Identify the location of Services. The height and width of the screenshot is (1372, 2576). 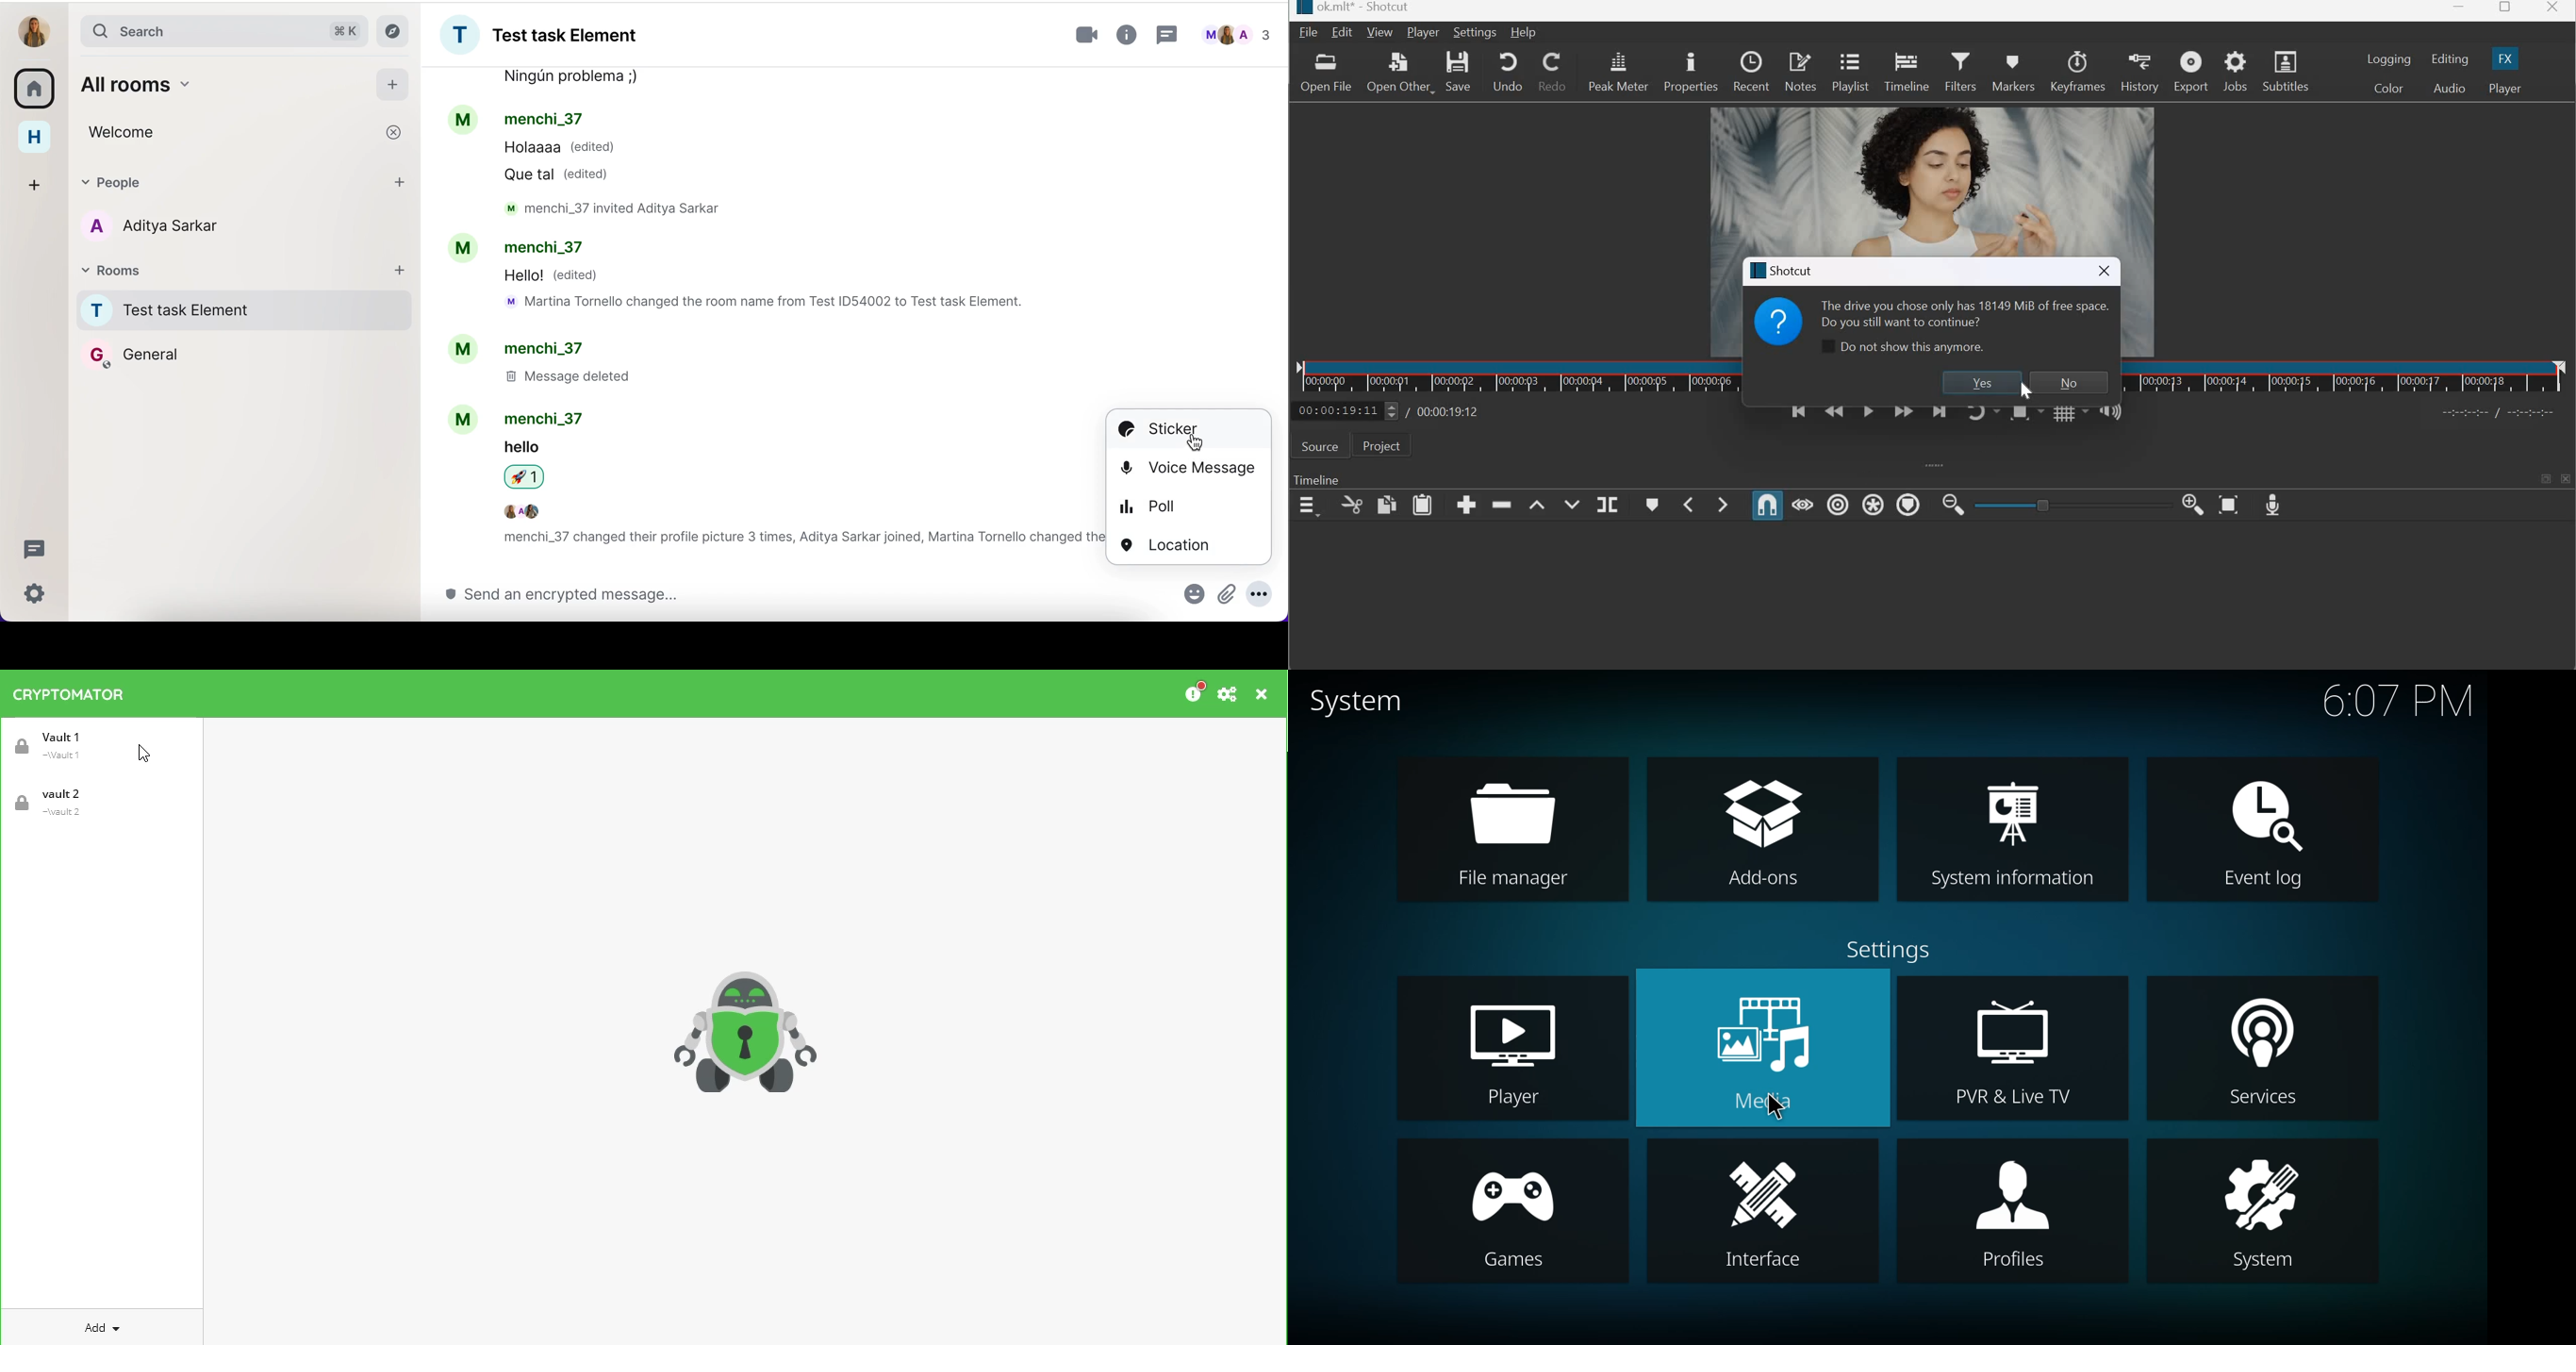
(2268, 1101).